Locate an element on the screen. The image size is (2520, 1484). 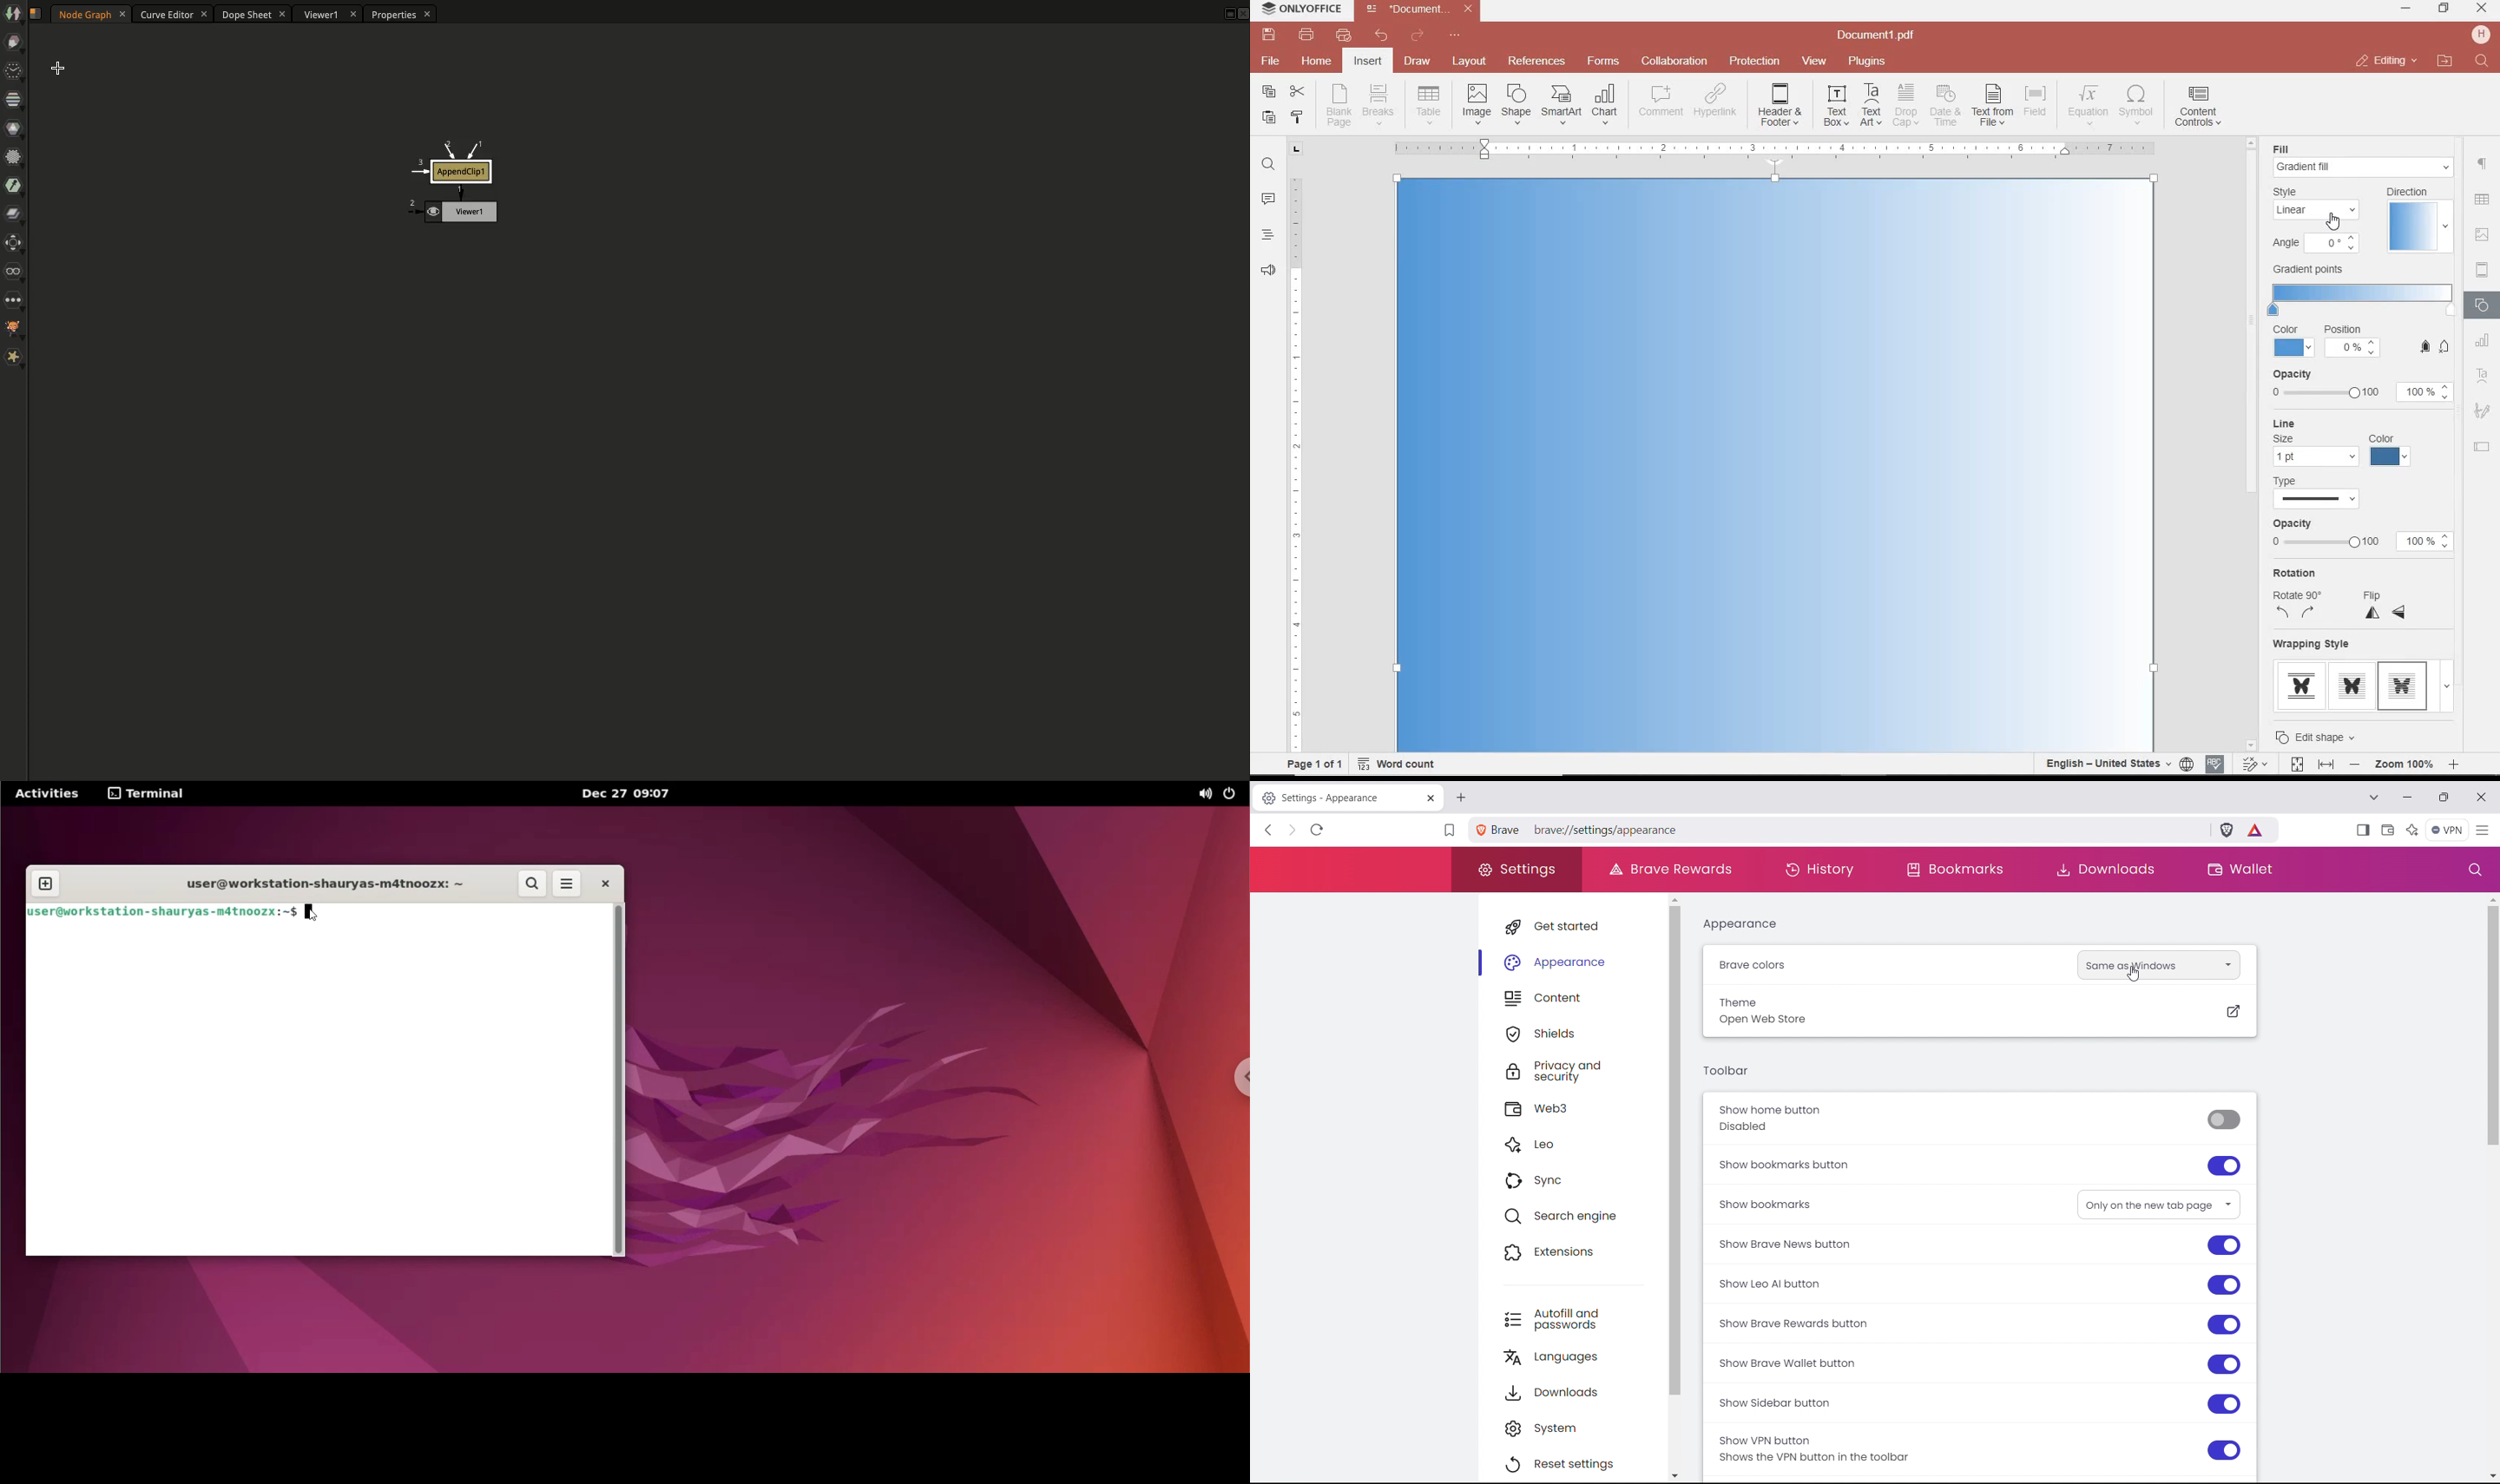
scroll up is located at coordinates (2492, 899).